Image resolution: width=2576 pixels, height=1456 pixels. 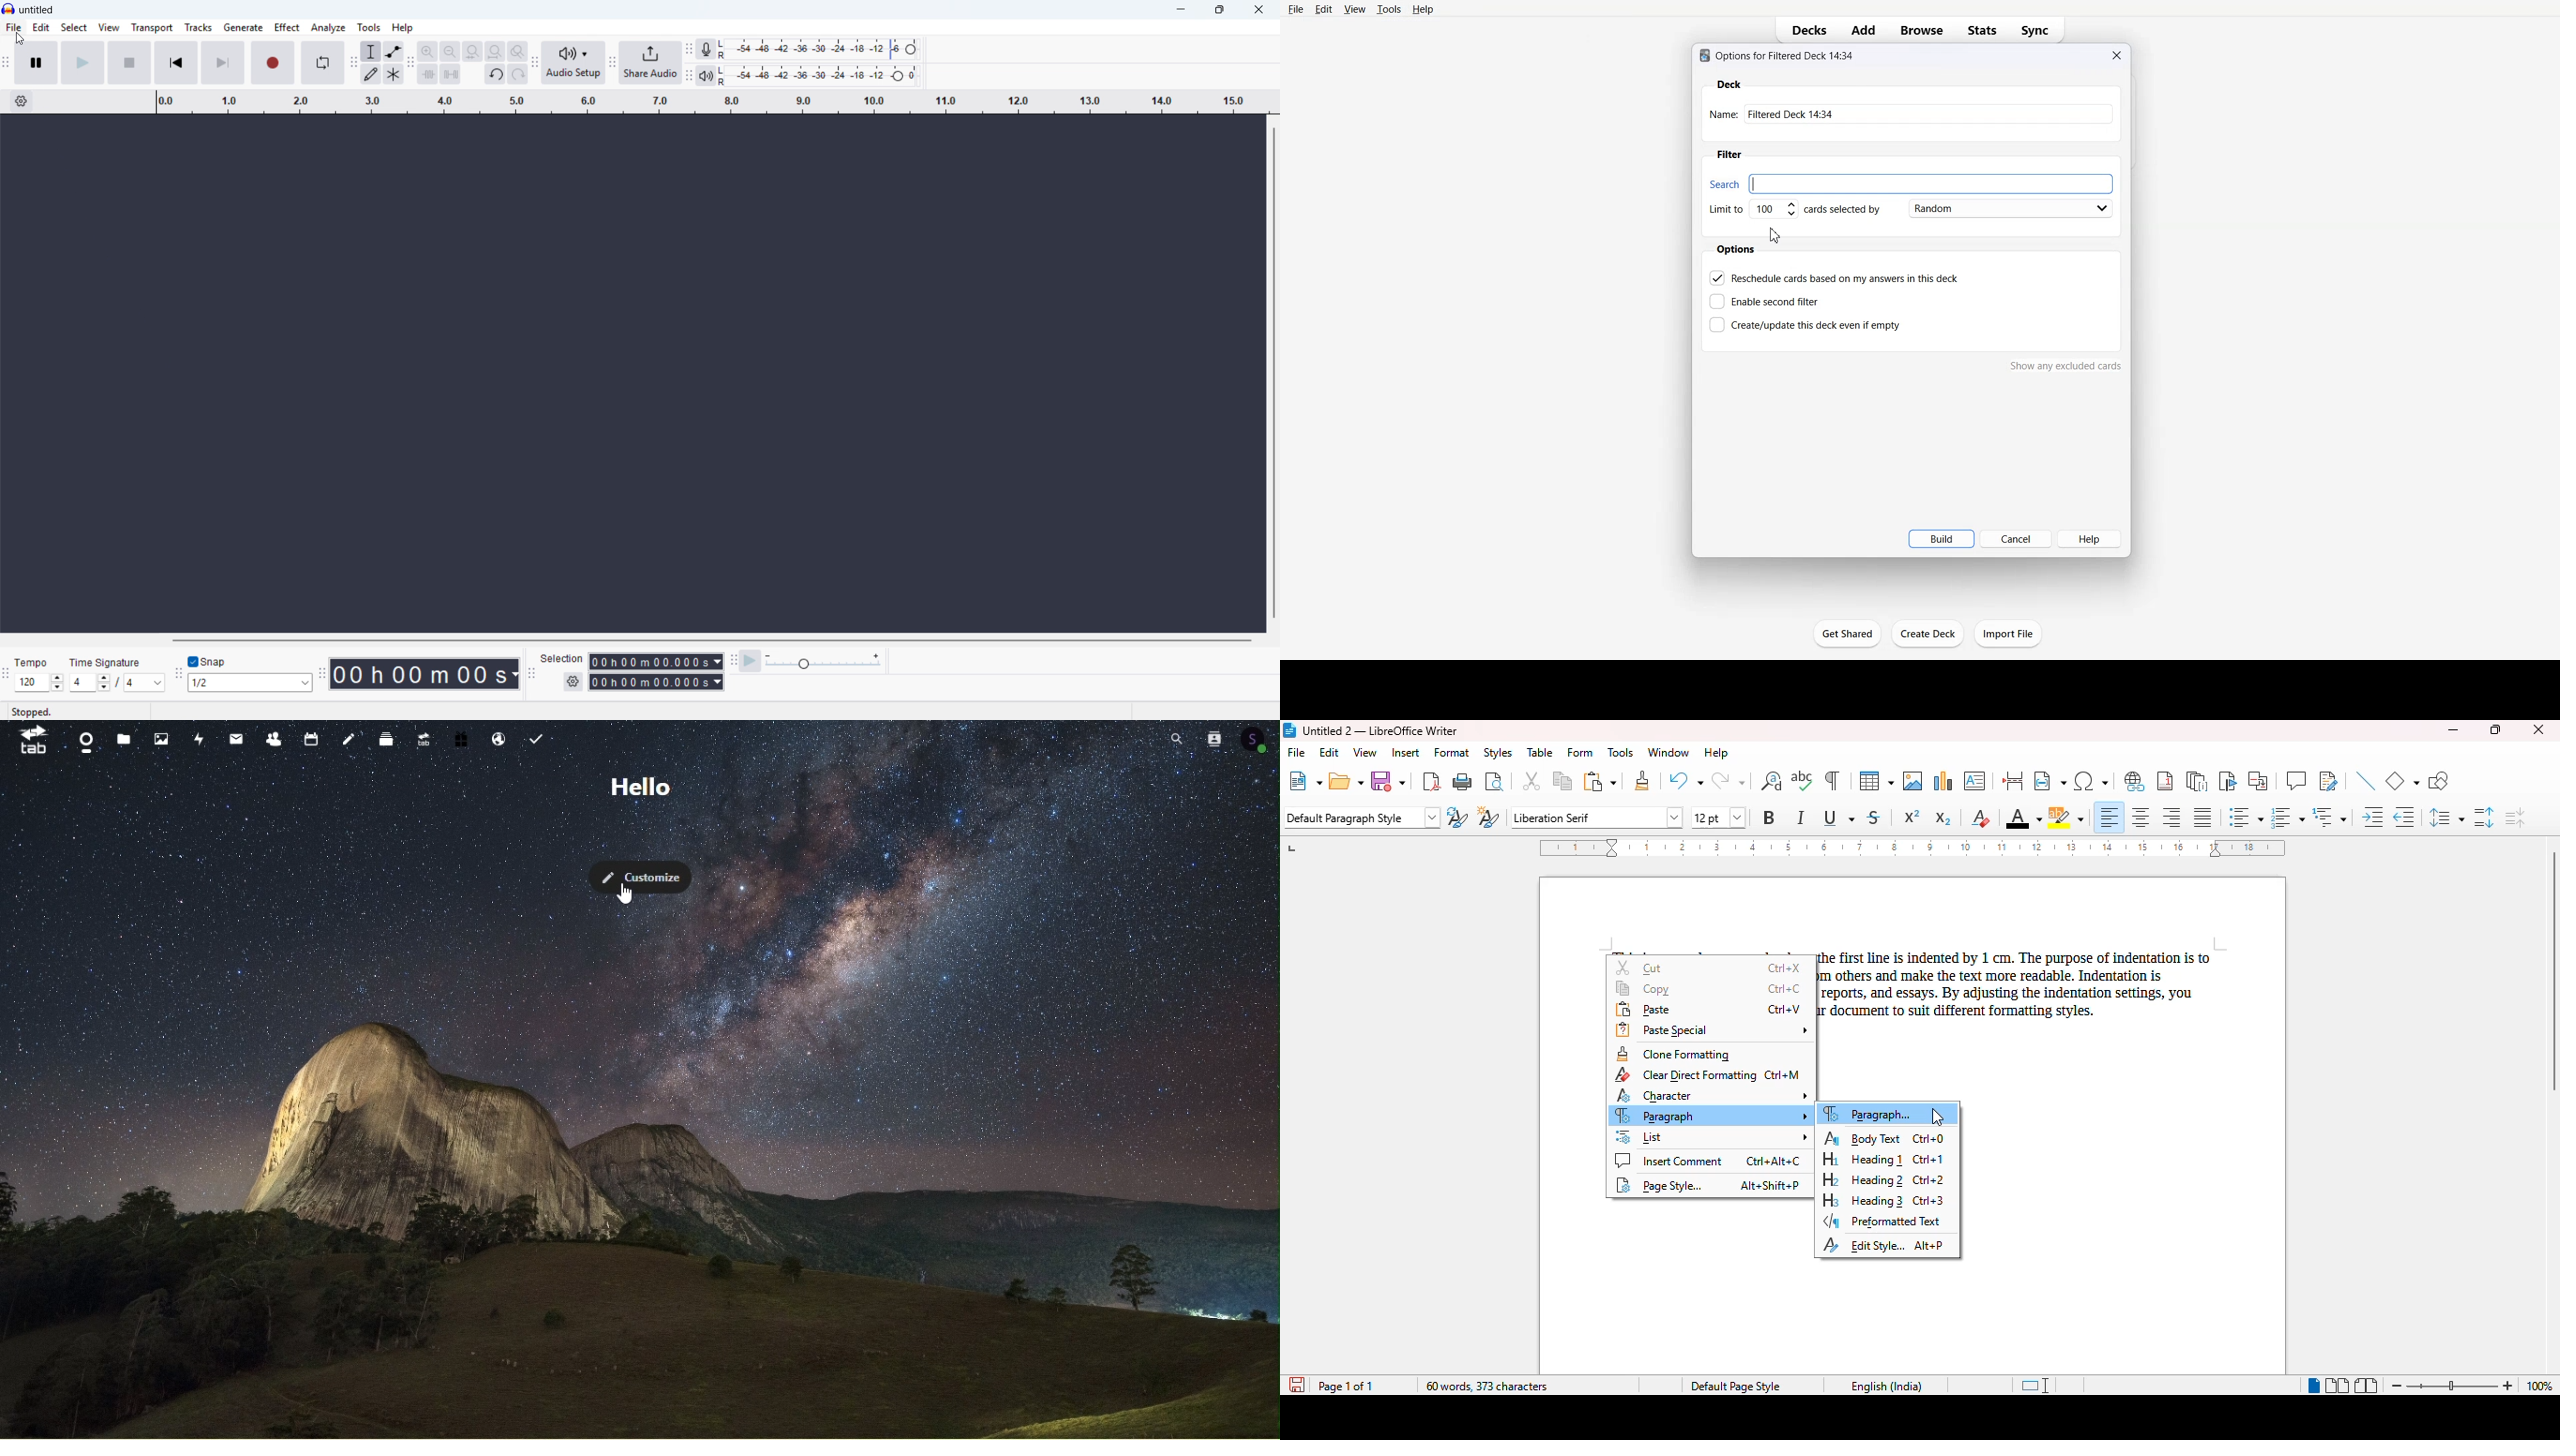 I want to click on body text, so click(x=1884, y=1139).